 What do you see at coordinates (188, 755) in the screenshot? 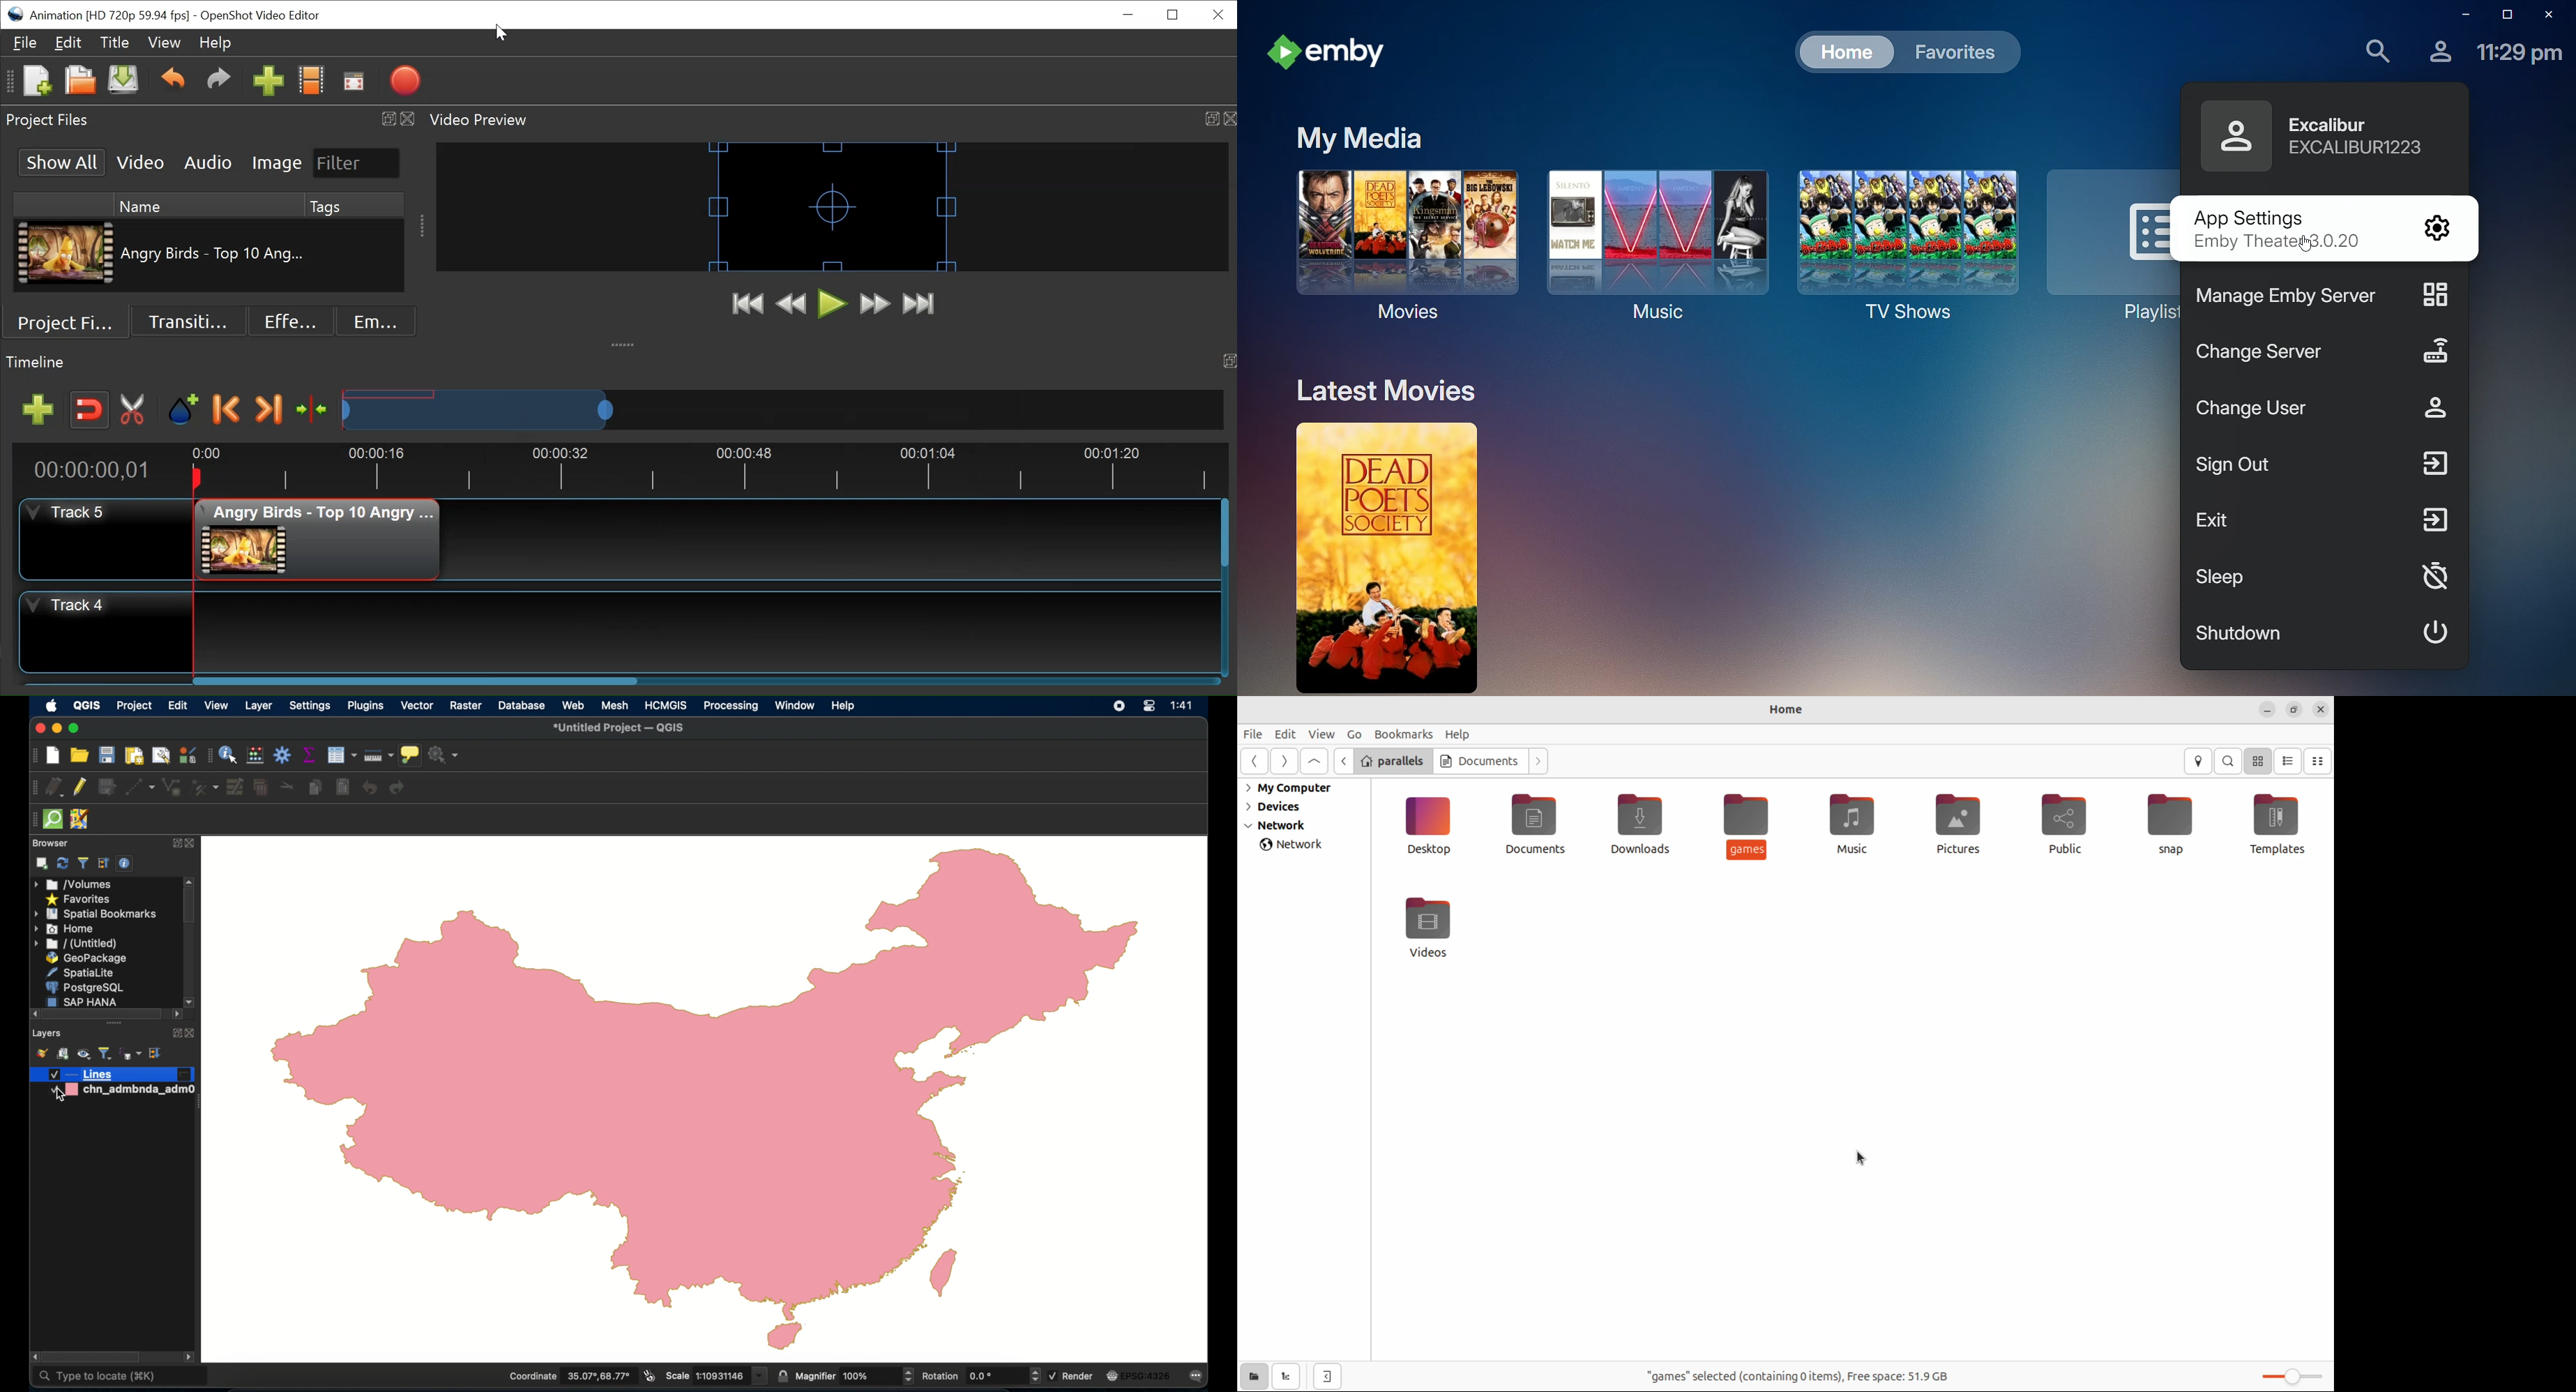
I see `styling manager` at bounding box center [188, 755].